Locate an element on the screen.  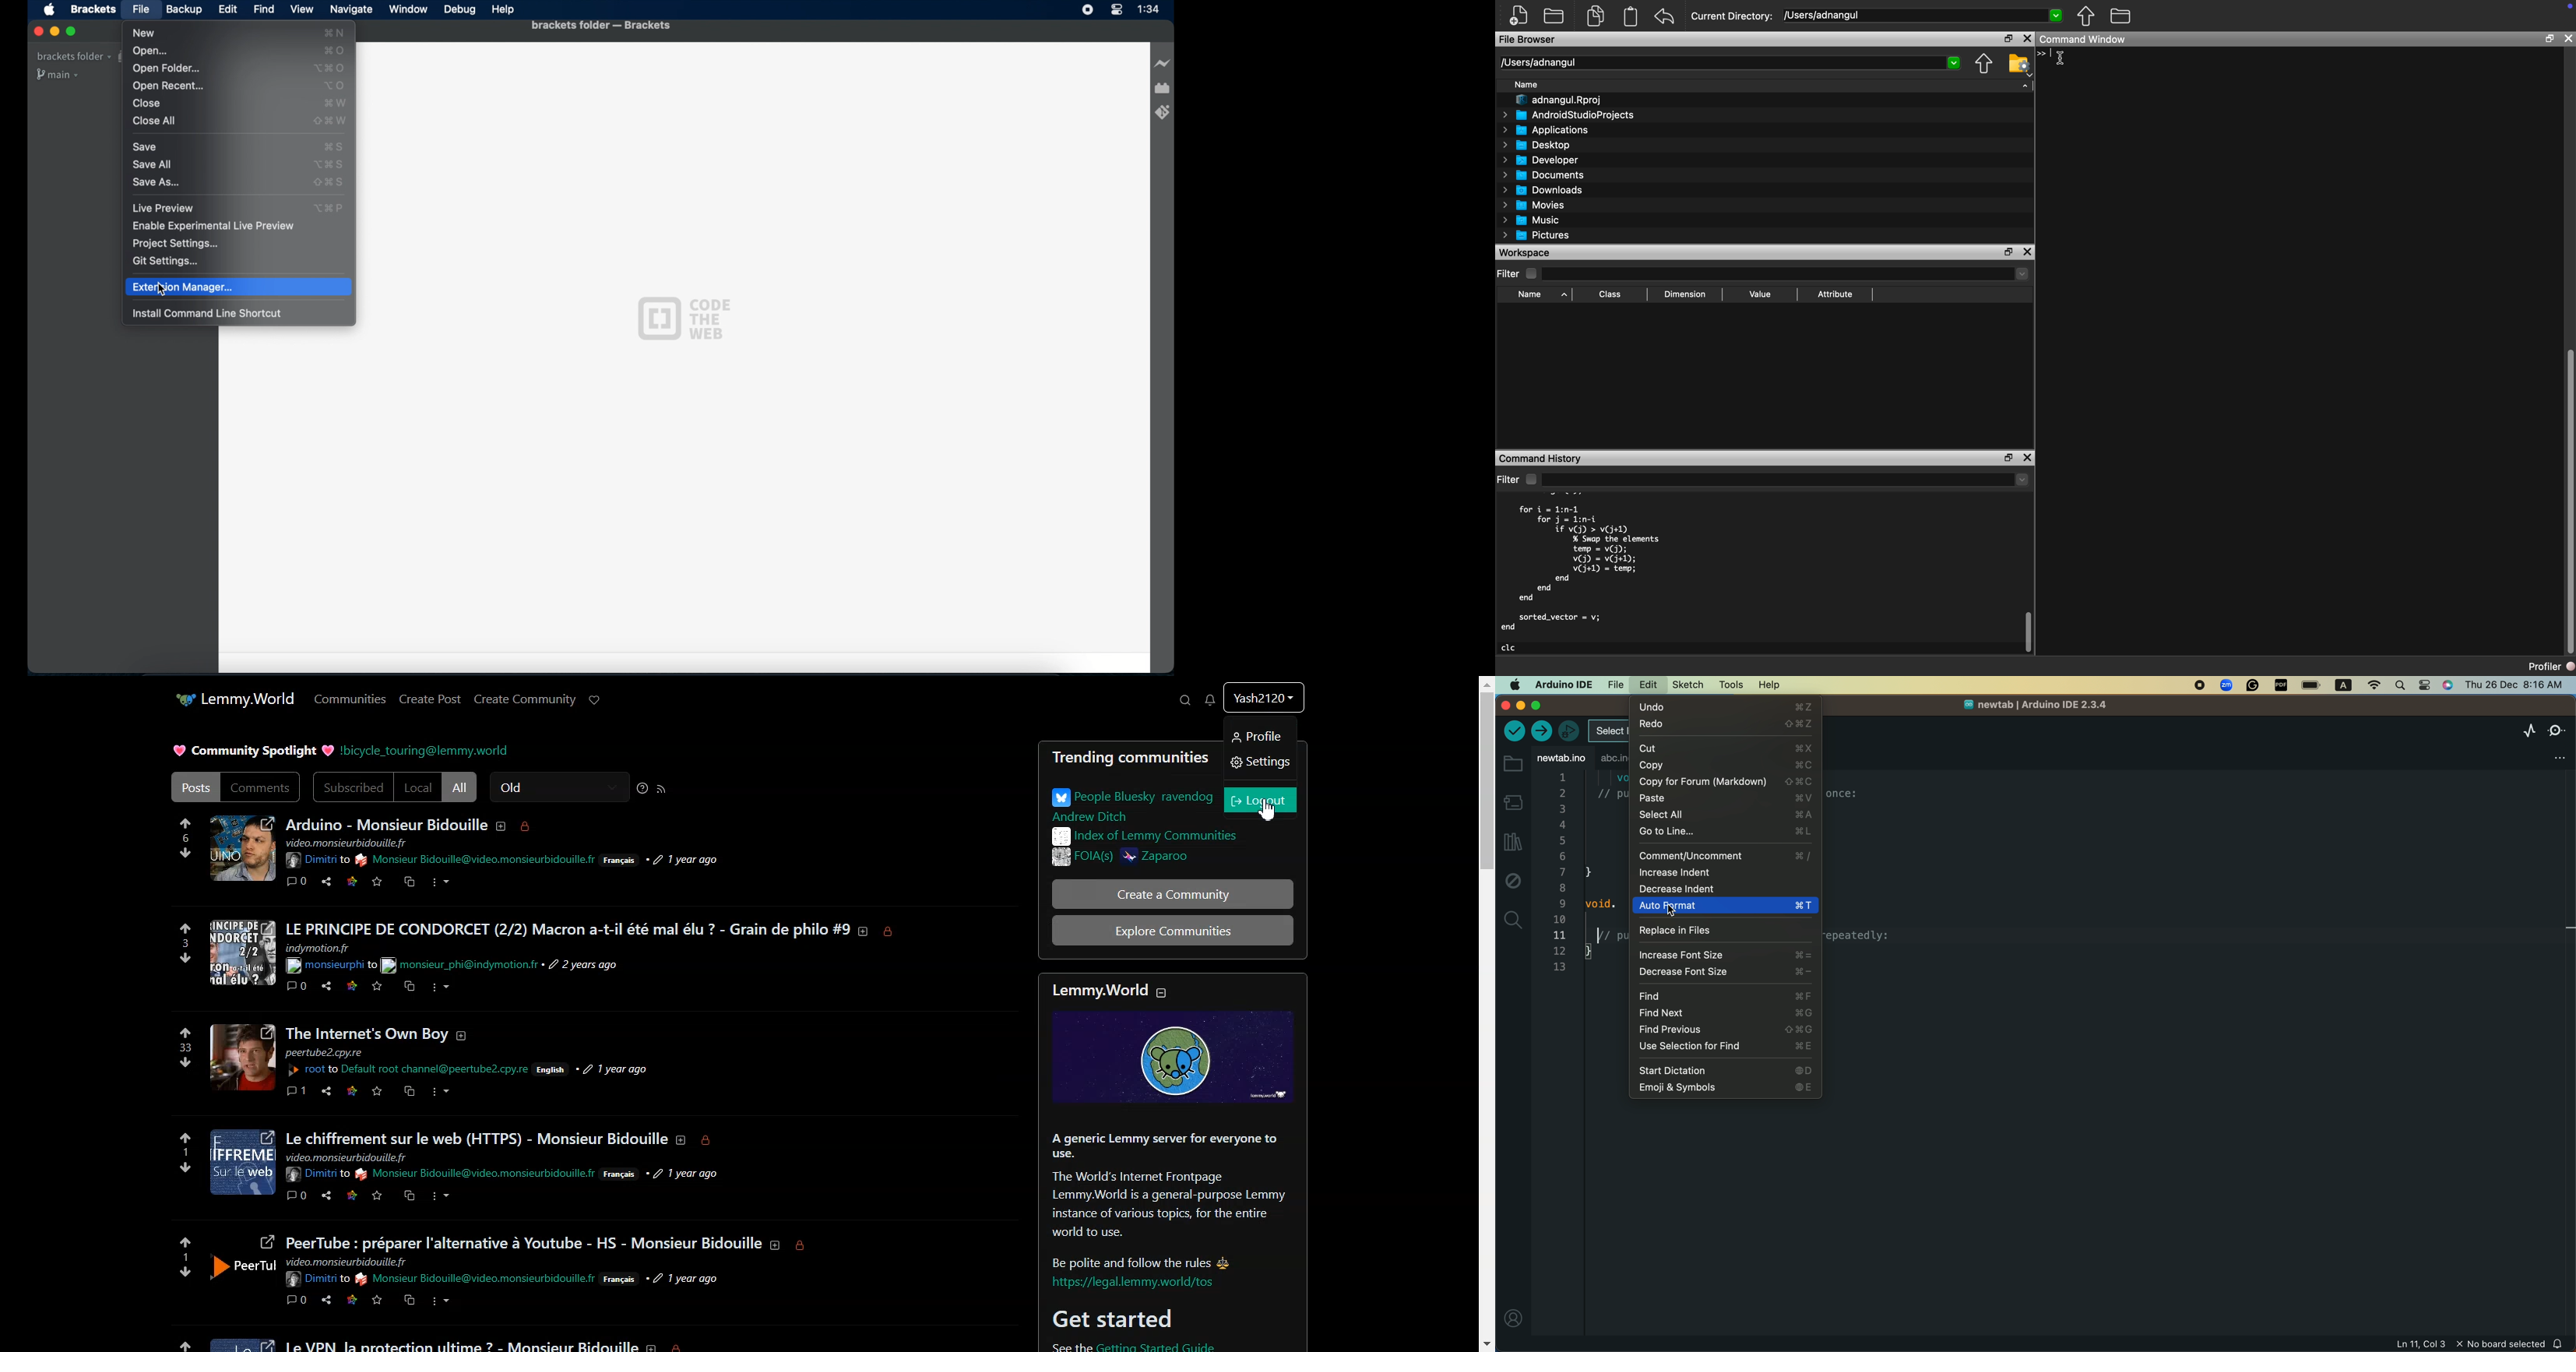
save is located at coordinates (378, 1300).